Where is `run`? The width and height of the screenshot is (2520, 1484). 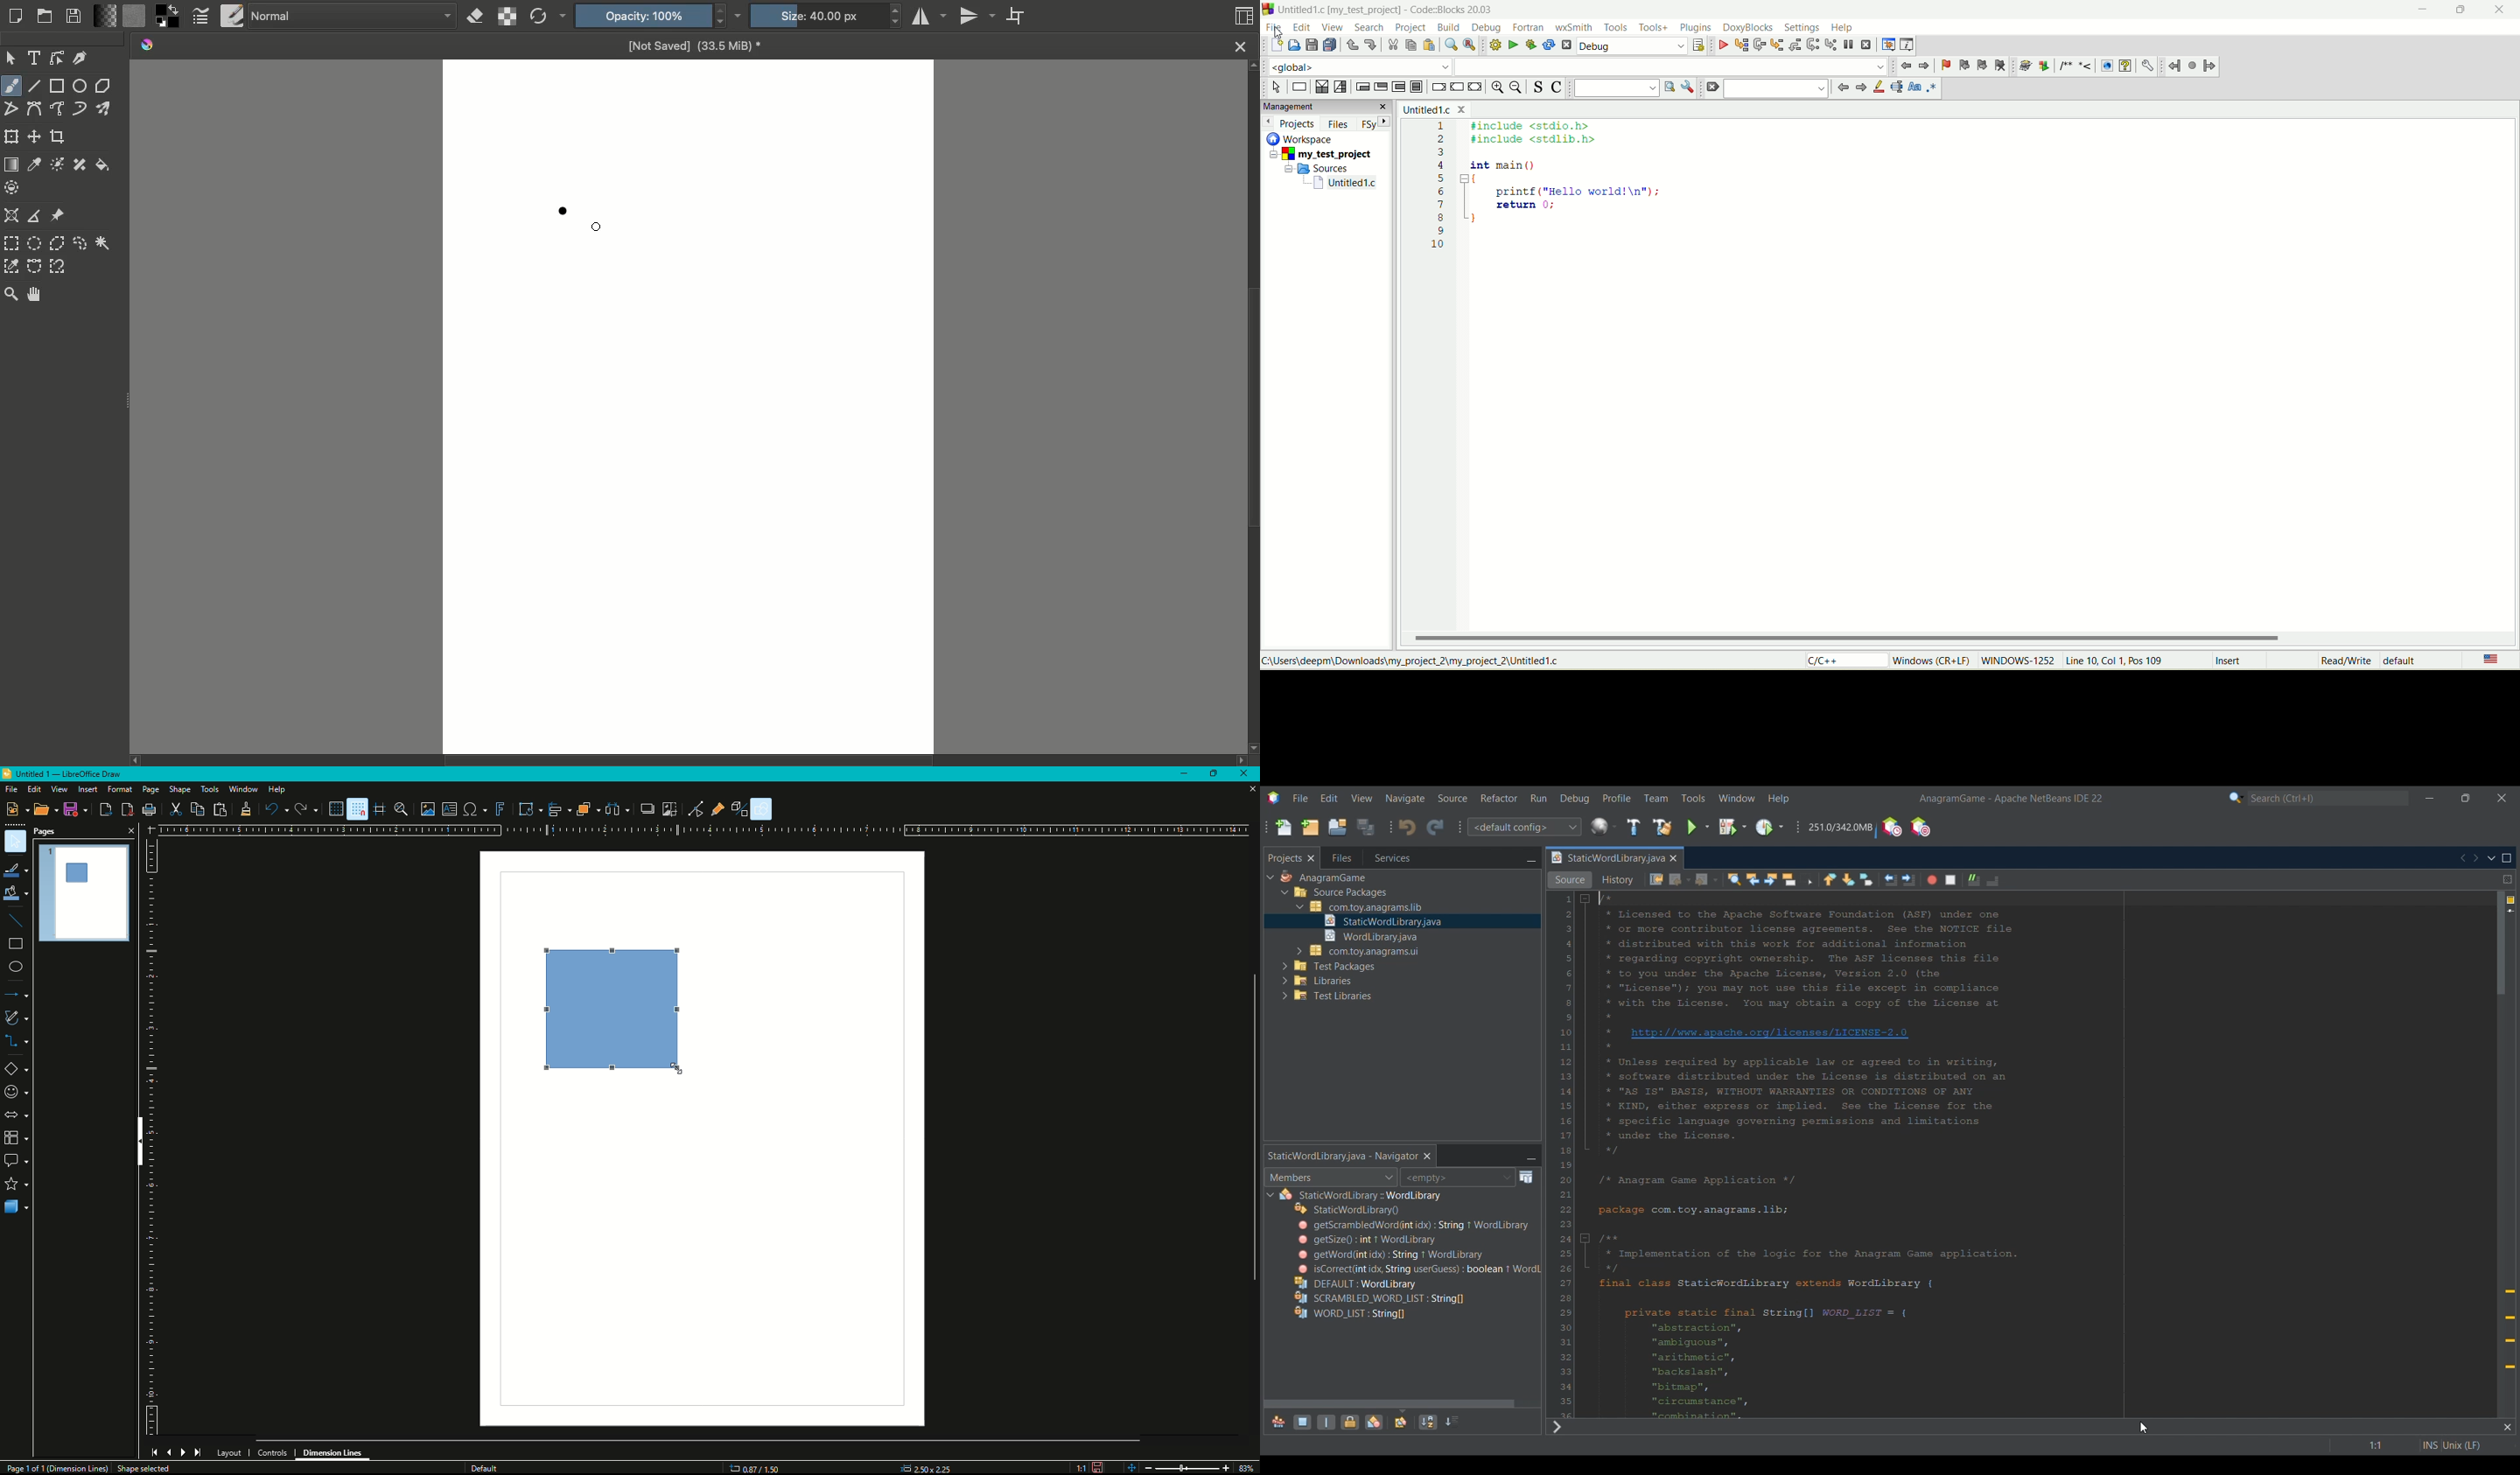
run is located at coordinates (1513, 44).